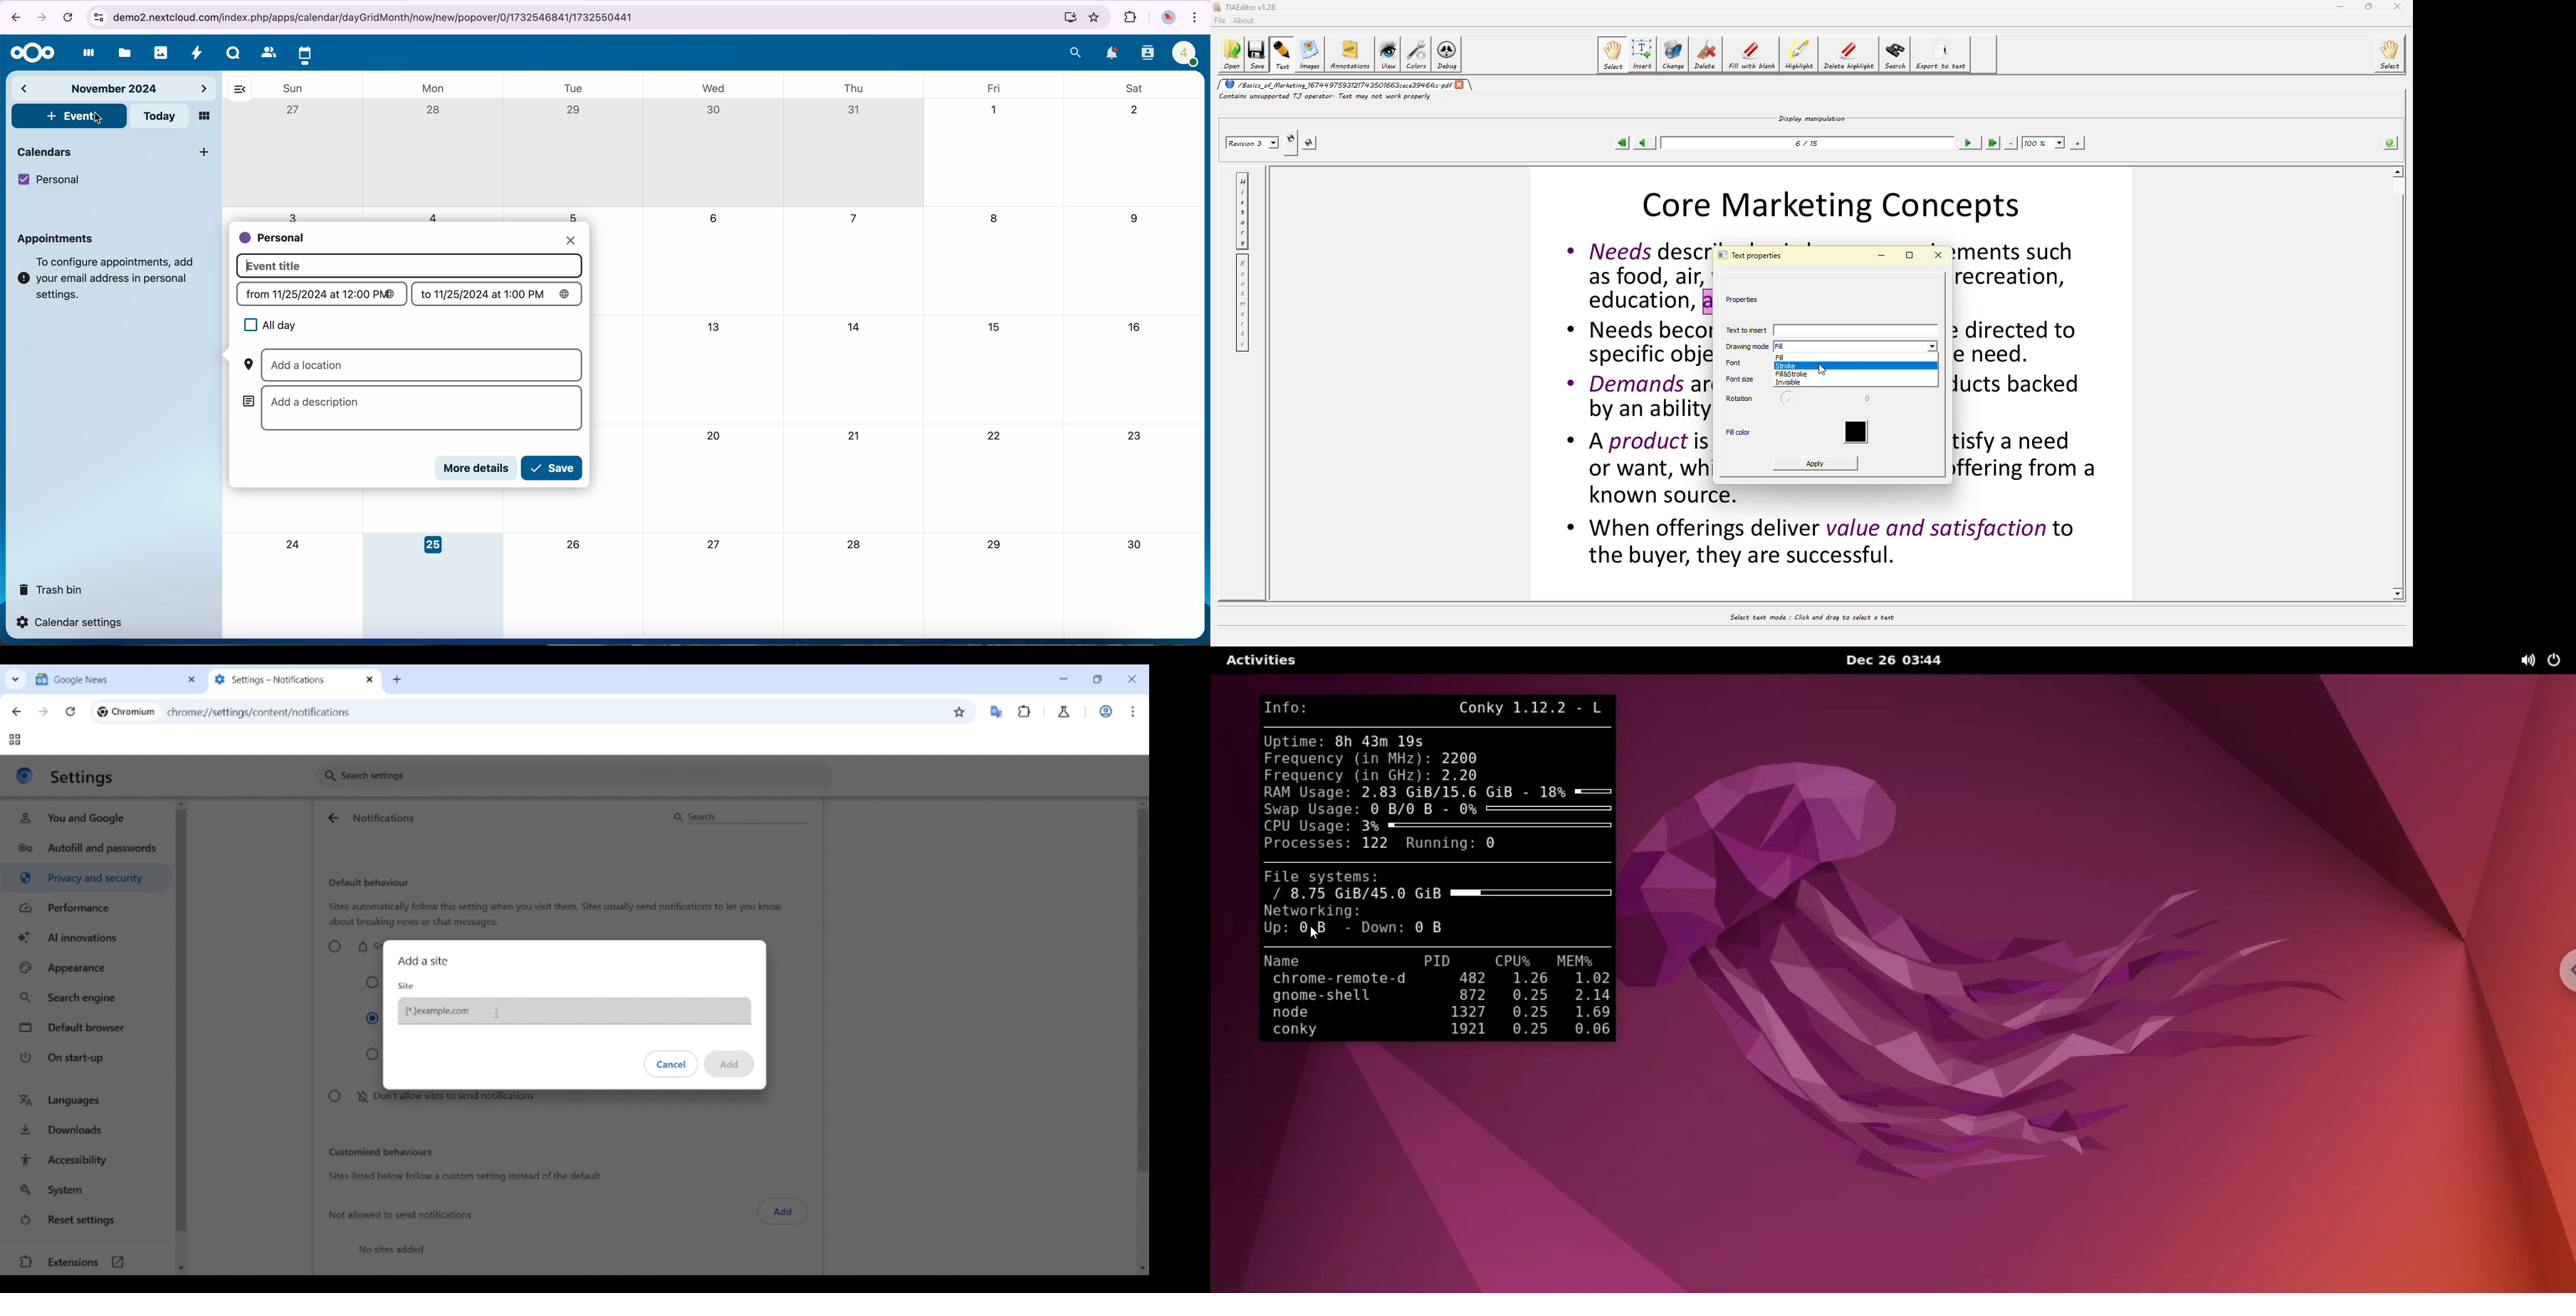 The height and width of the screenshot is (1316, 2576). What do you see at coordinates (181, 1268) in the screenshot?
I see `Quick slide to bottom` at bounding box center [181, 1268].